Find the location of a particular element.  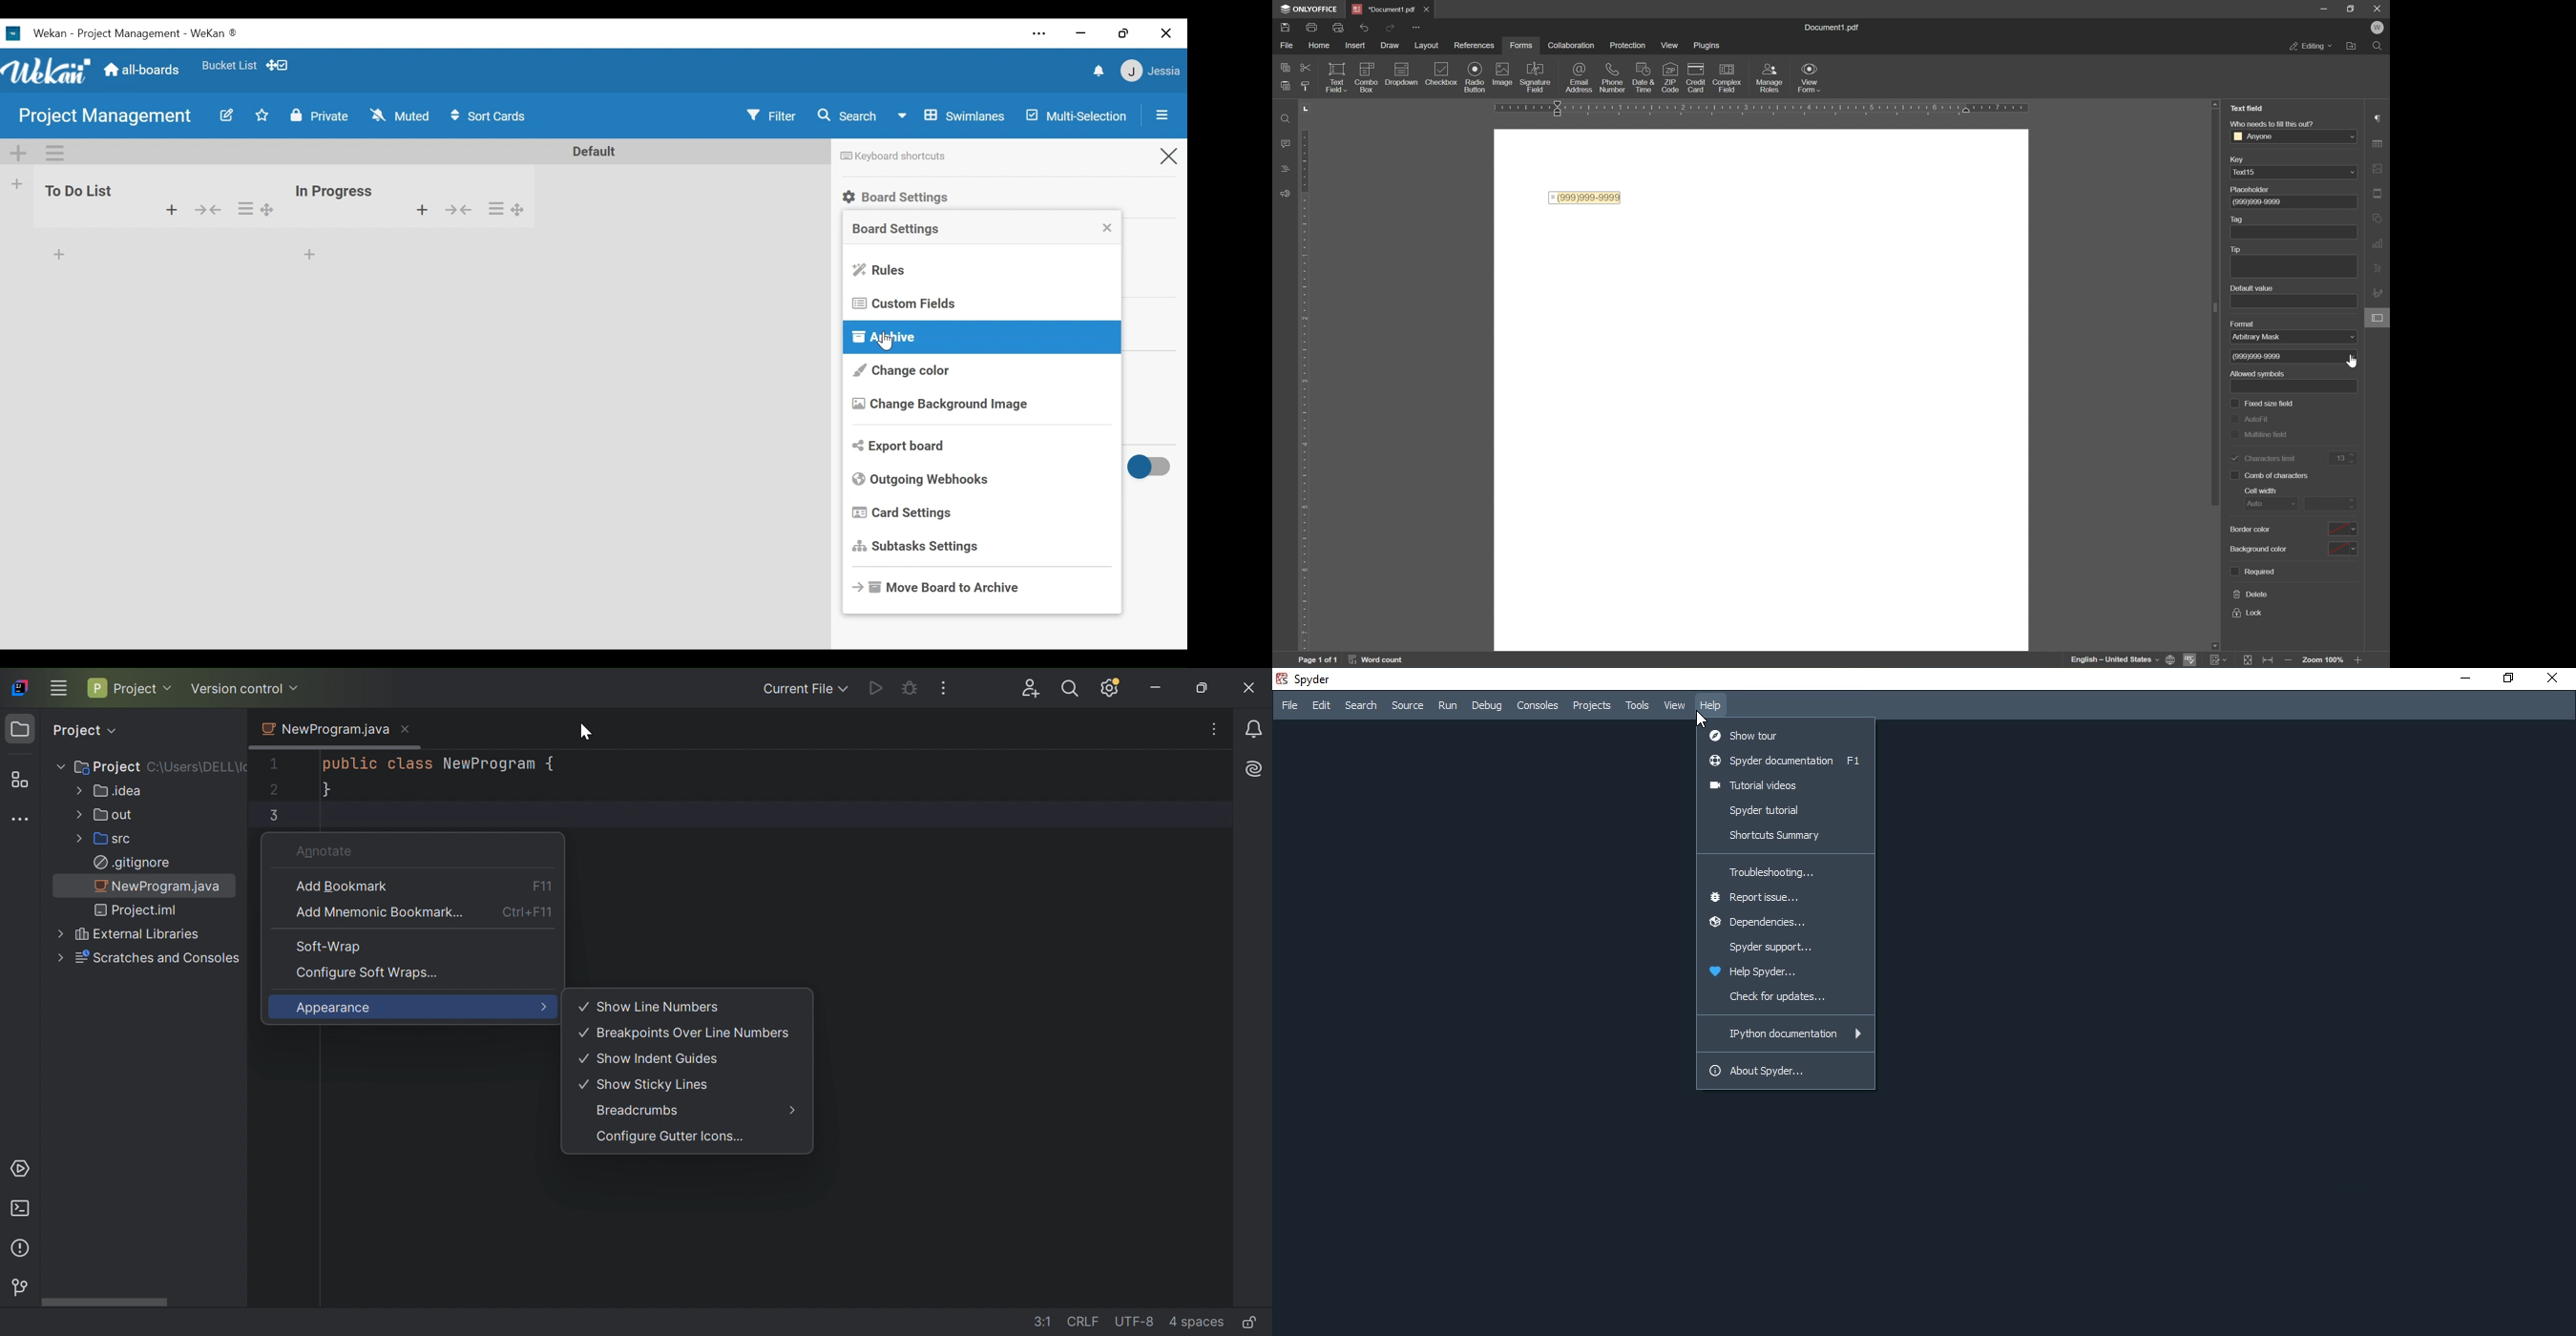

signature field is located at coordinates (1537, 77).